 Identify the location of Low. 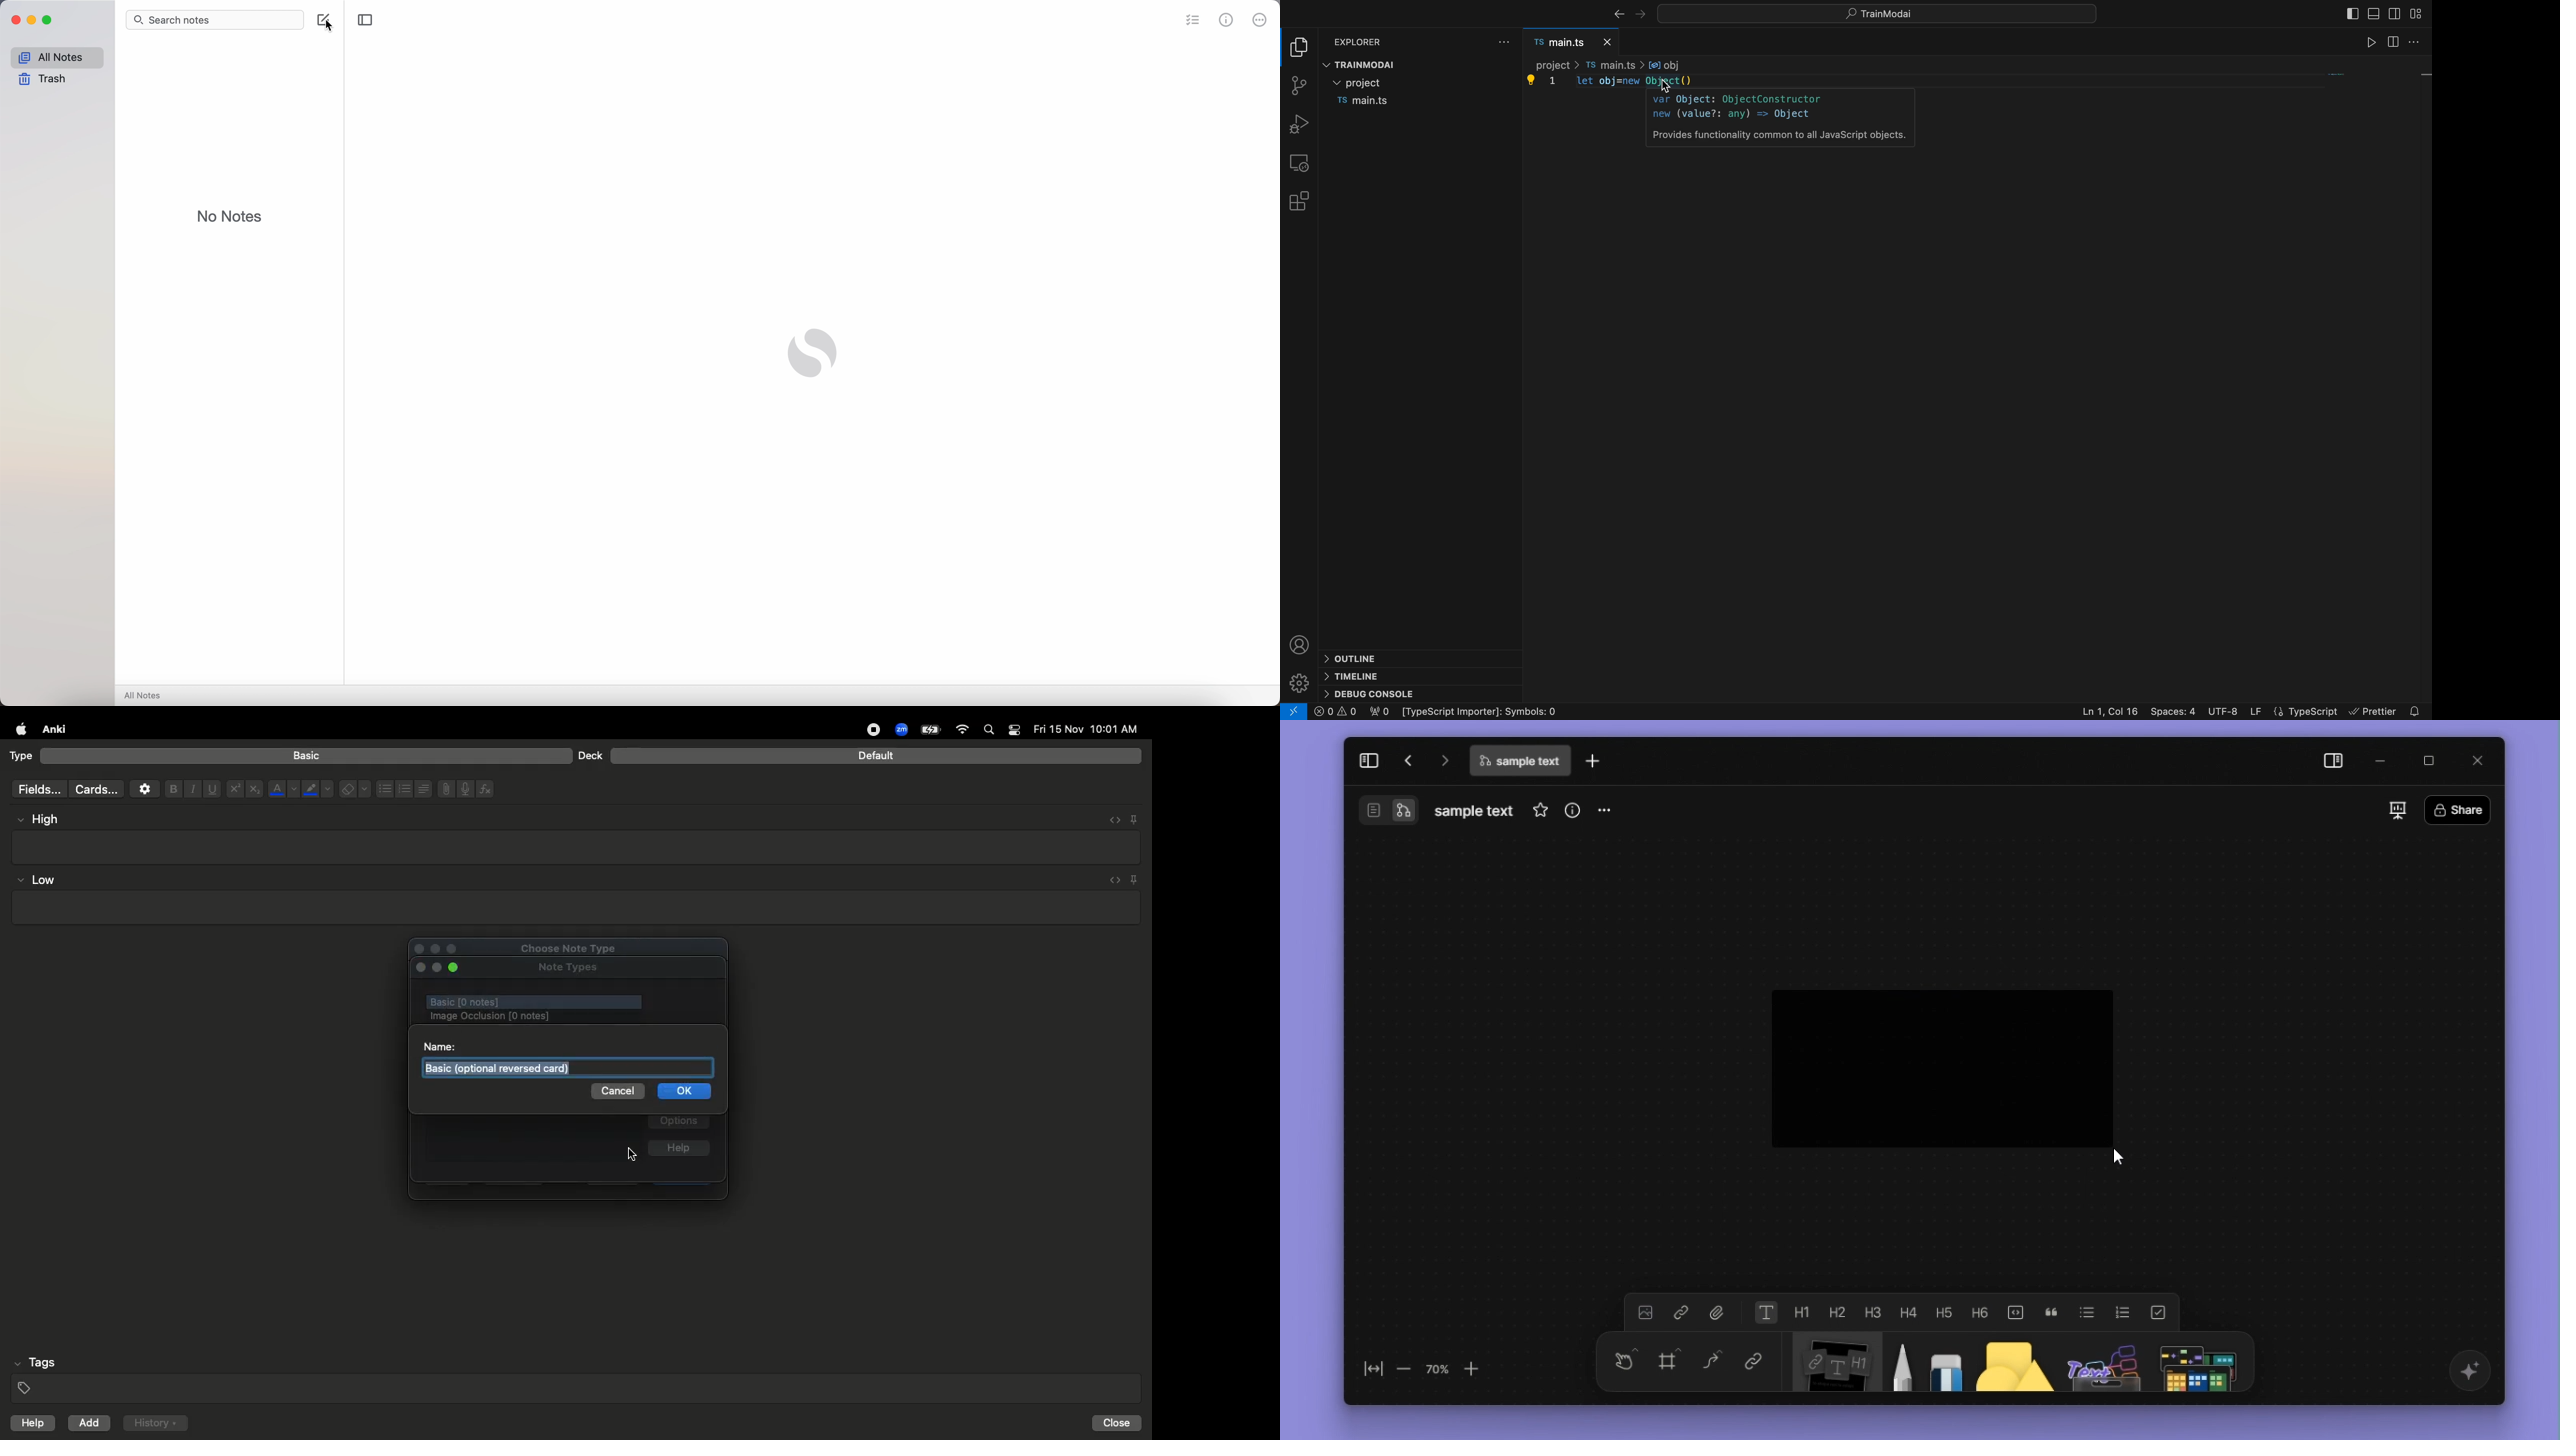
(37, 881).